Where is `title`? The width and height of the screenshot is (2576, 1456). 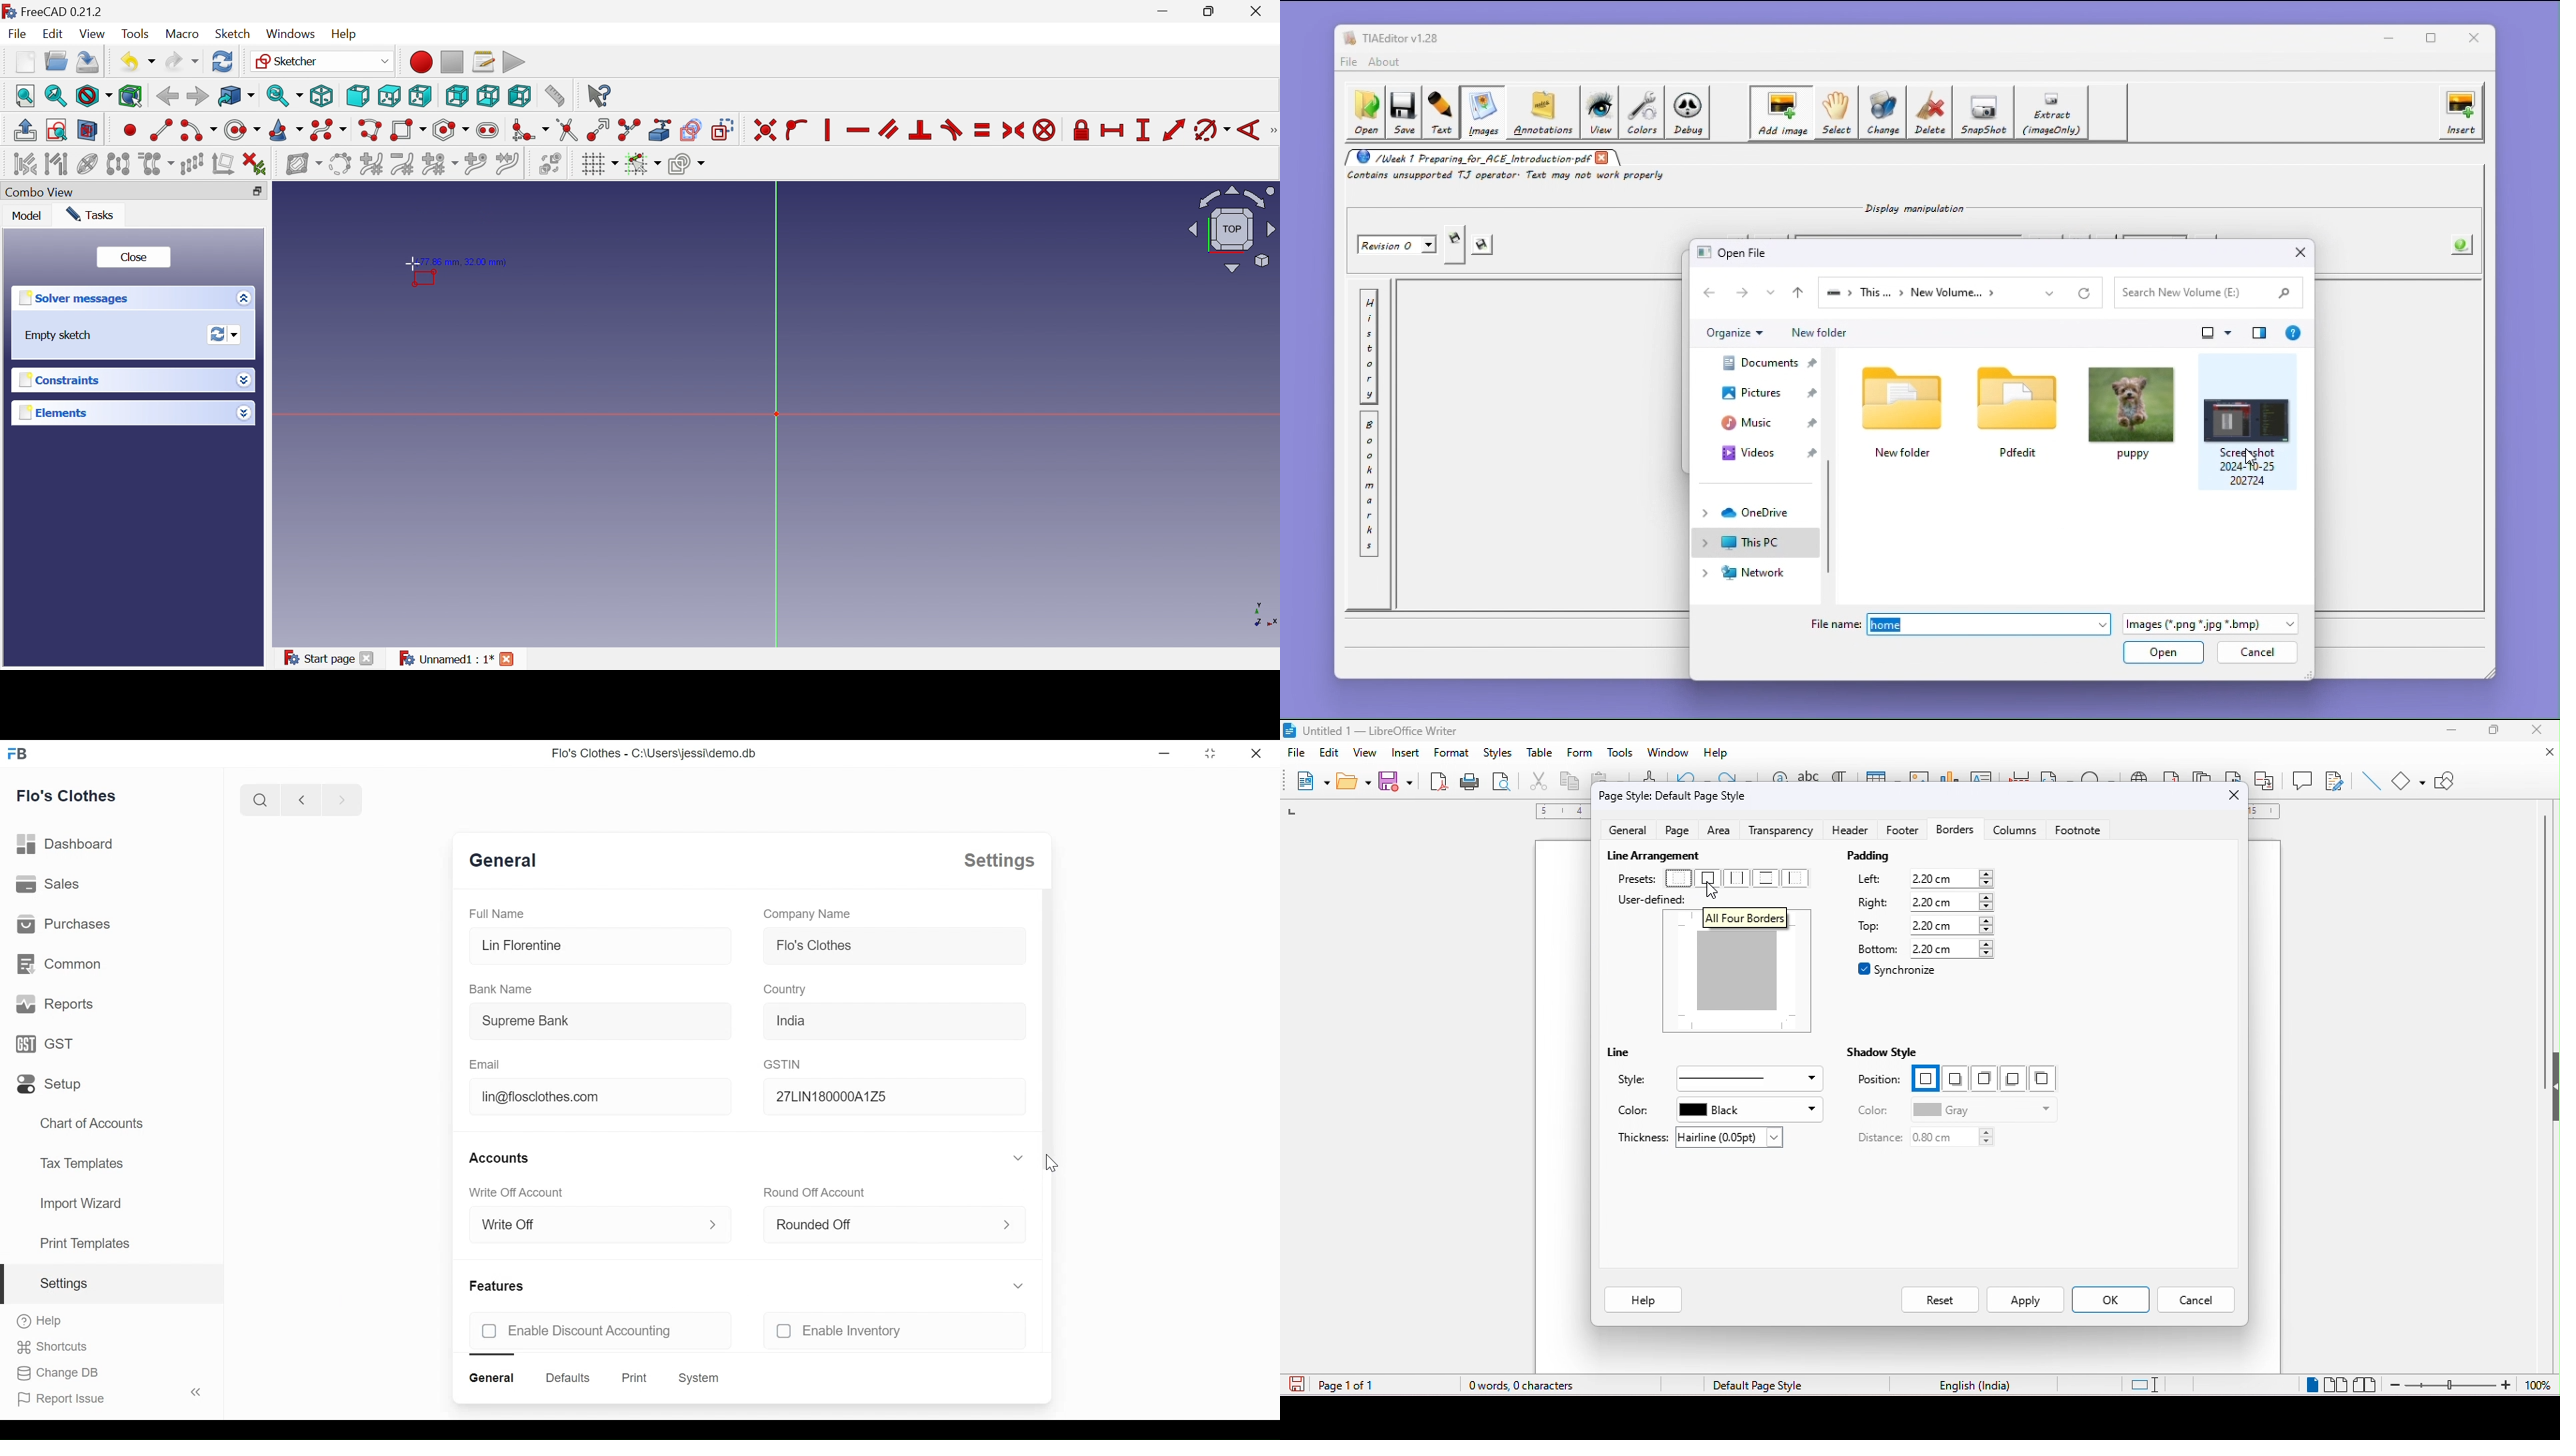 title is located at coordinates (1372, 731).